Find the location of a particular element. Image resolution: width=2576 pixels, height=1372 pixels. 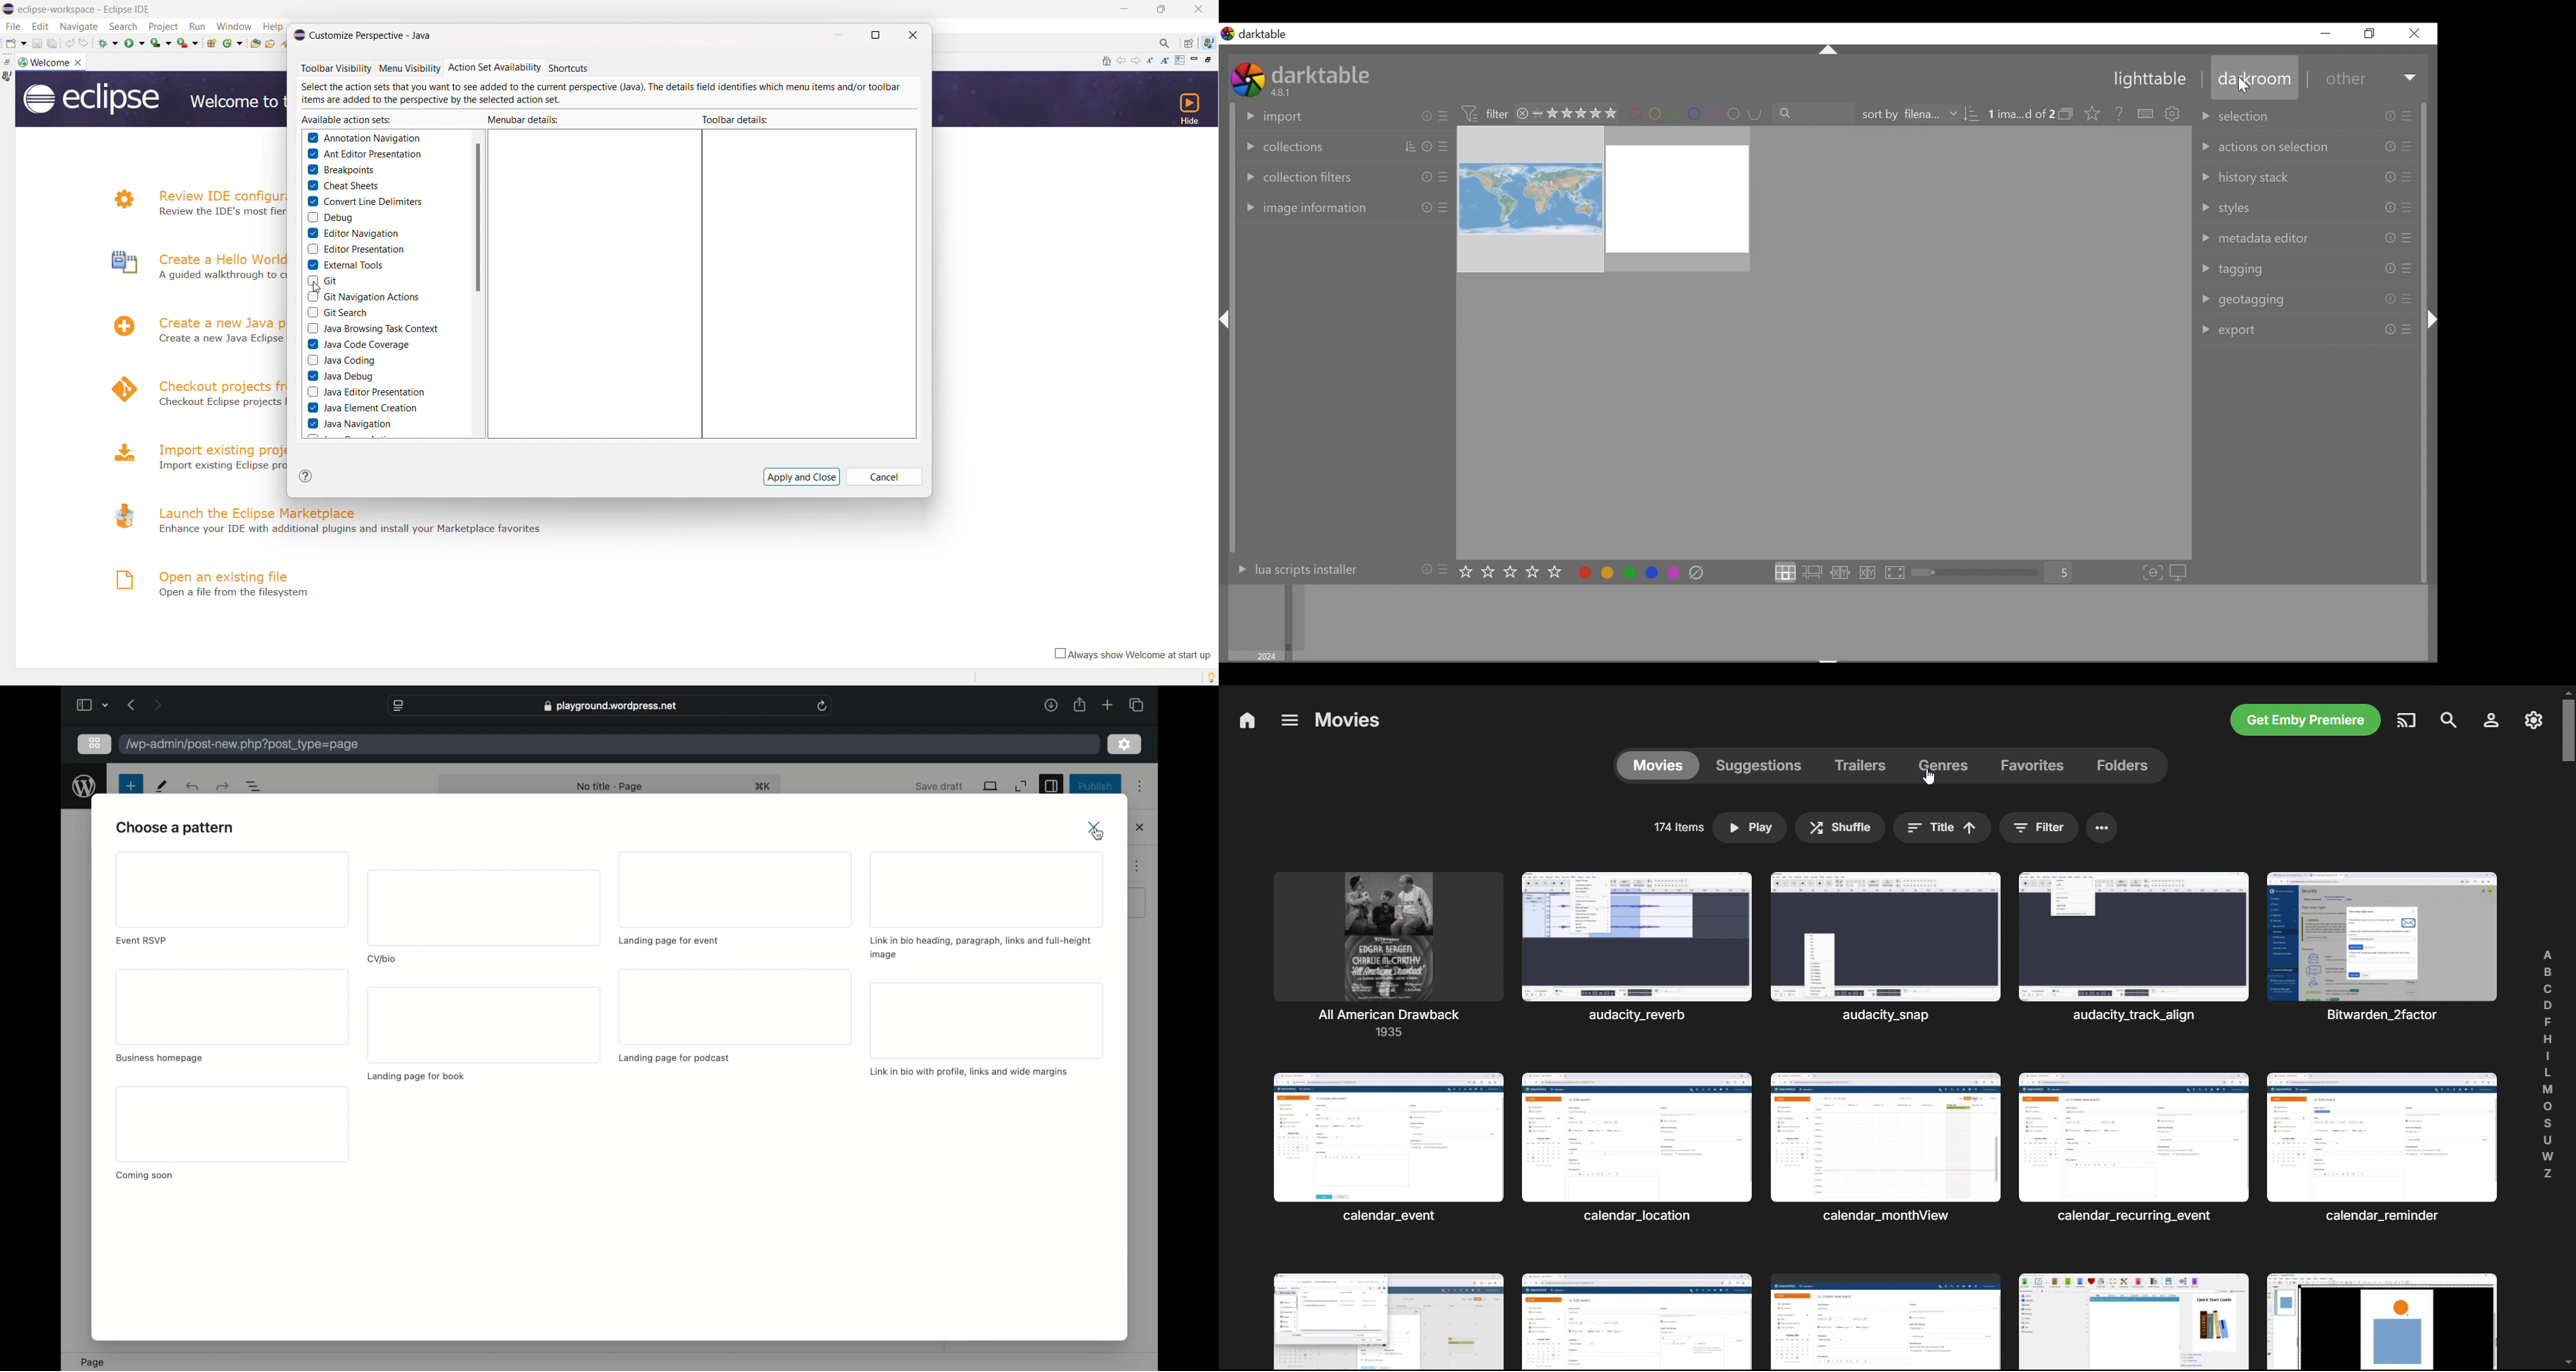

history pack is located at coordinates (2305, 175).